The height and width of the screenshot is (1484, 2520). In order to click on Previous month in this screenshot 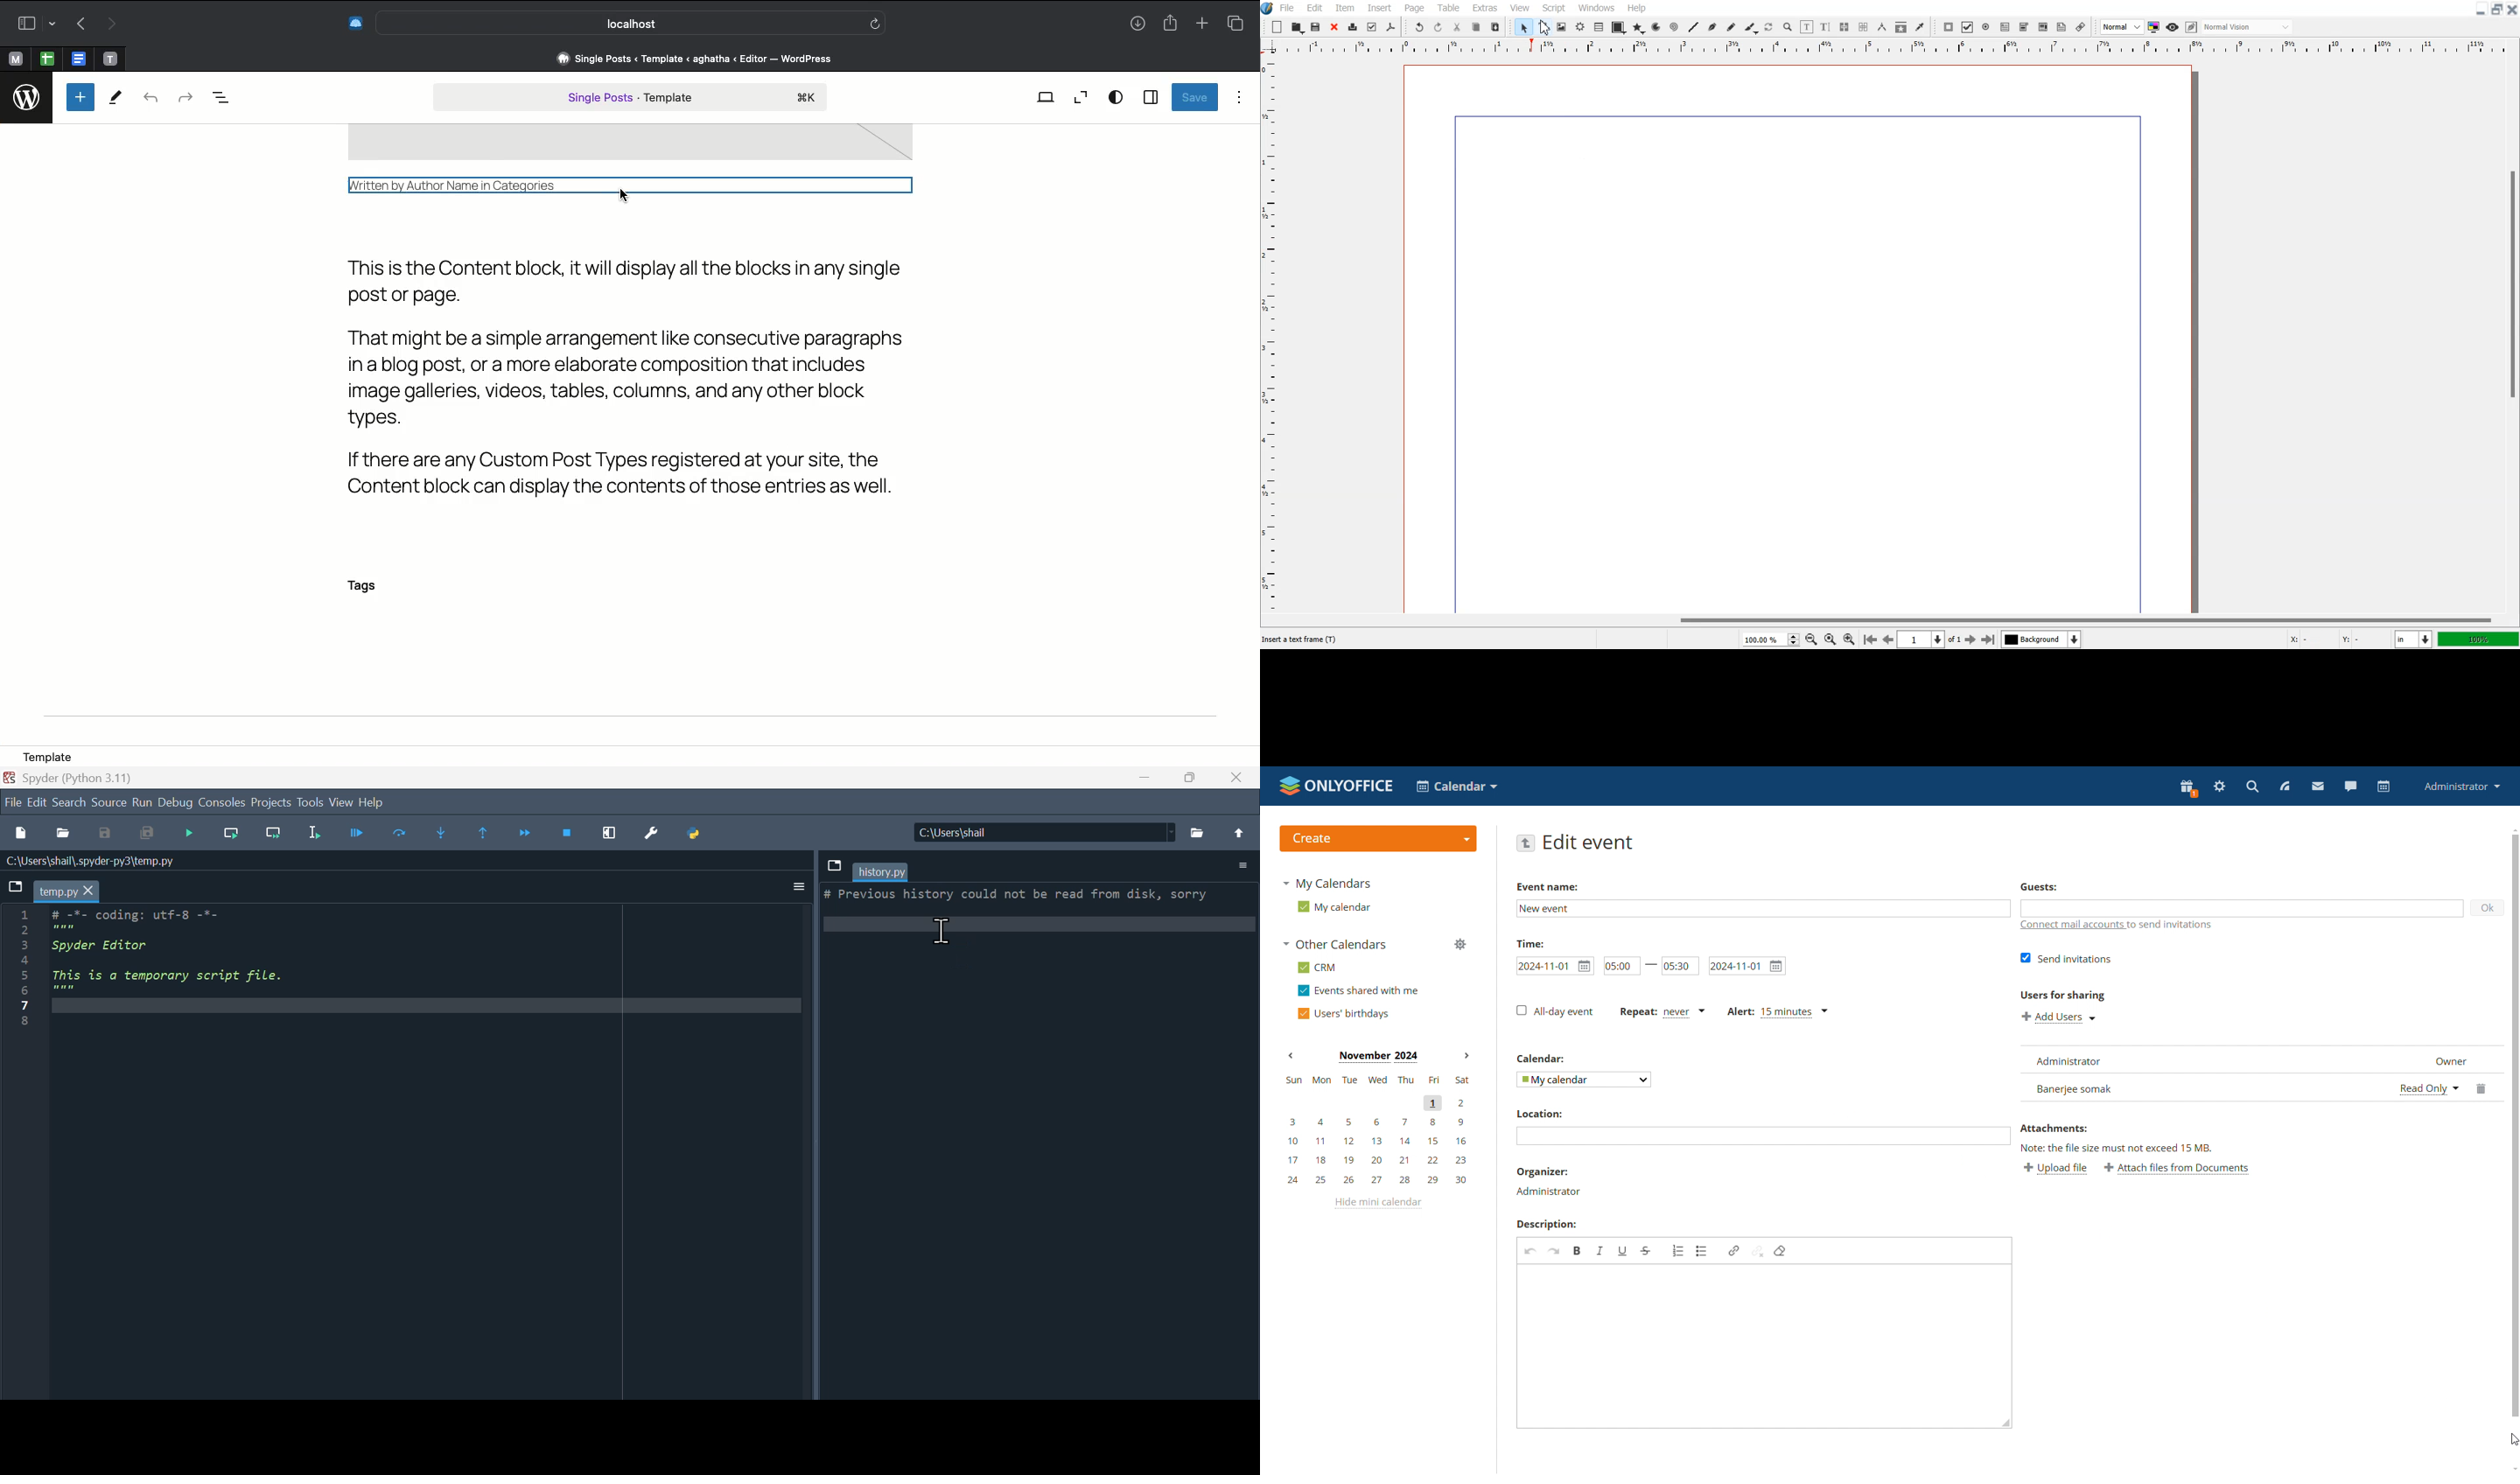, I will do `click(1291, 1055)`.